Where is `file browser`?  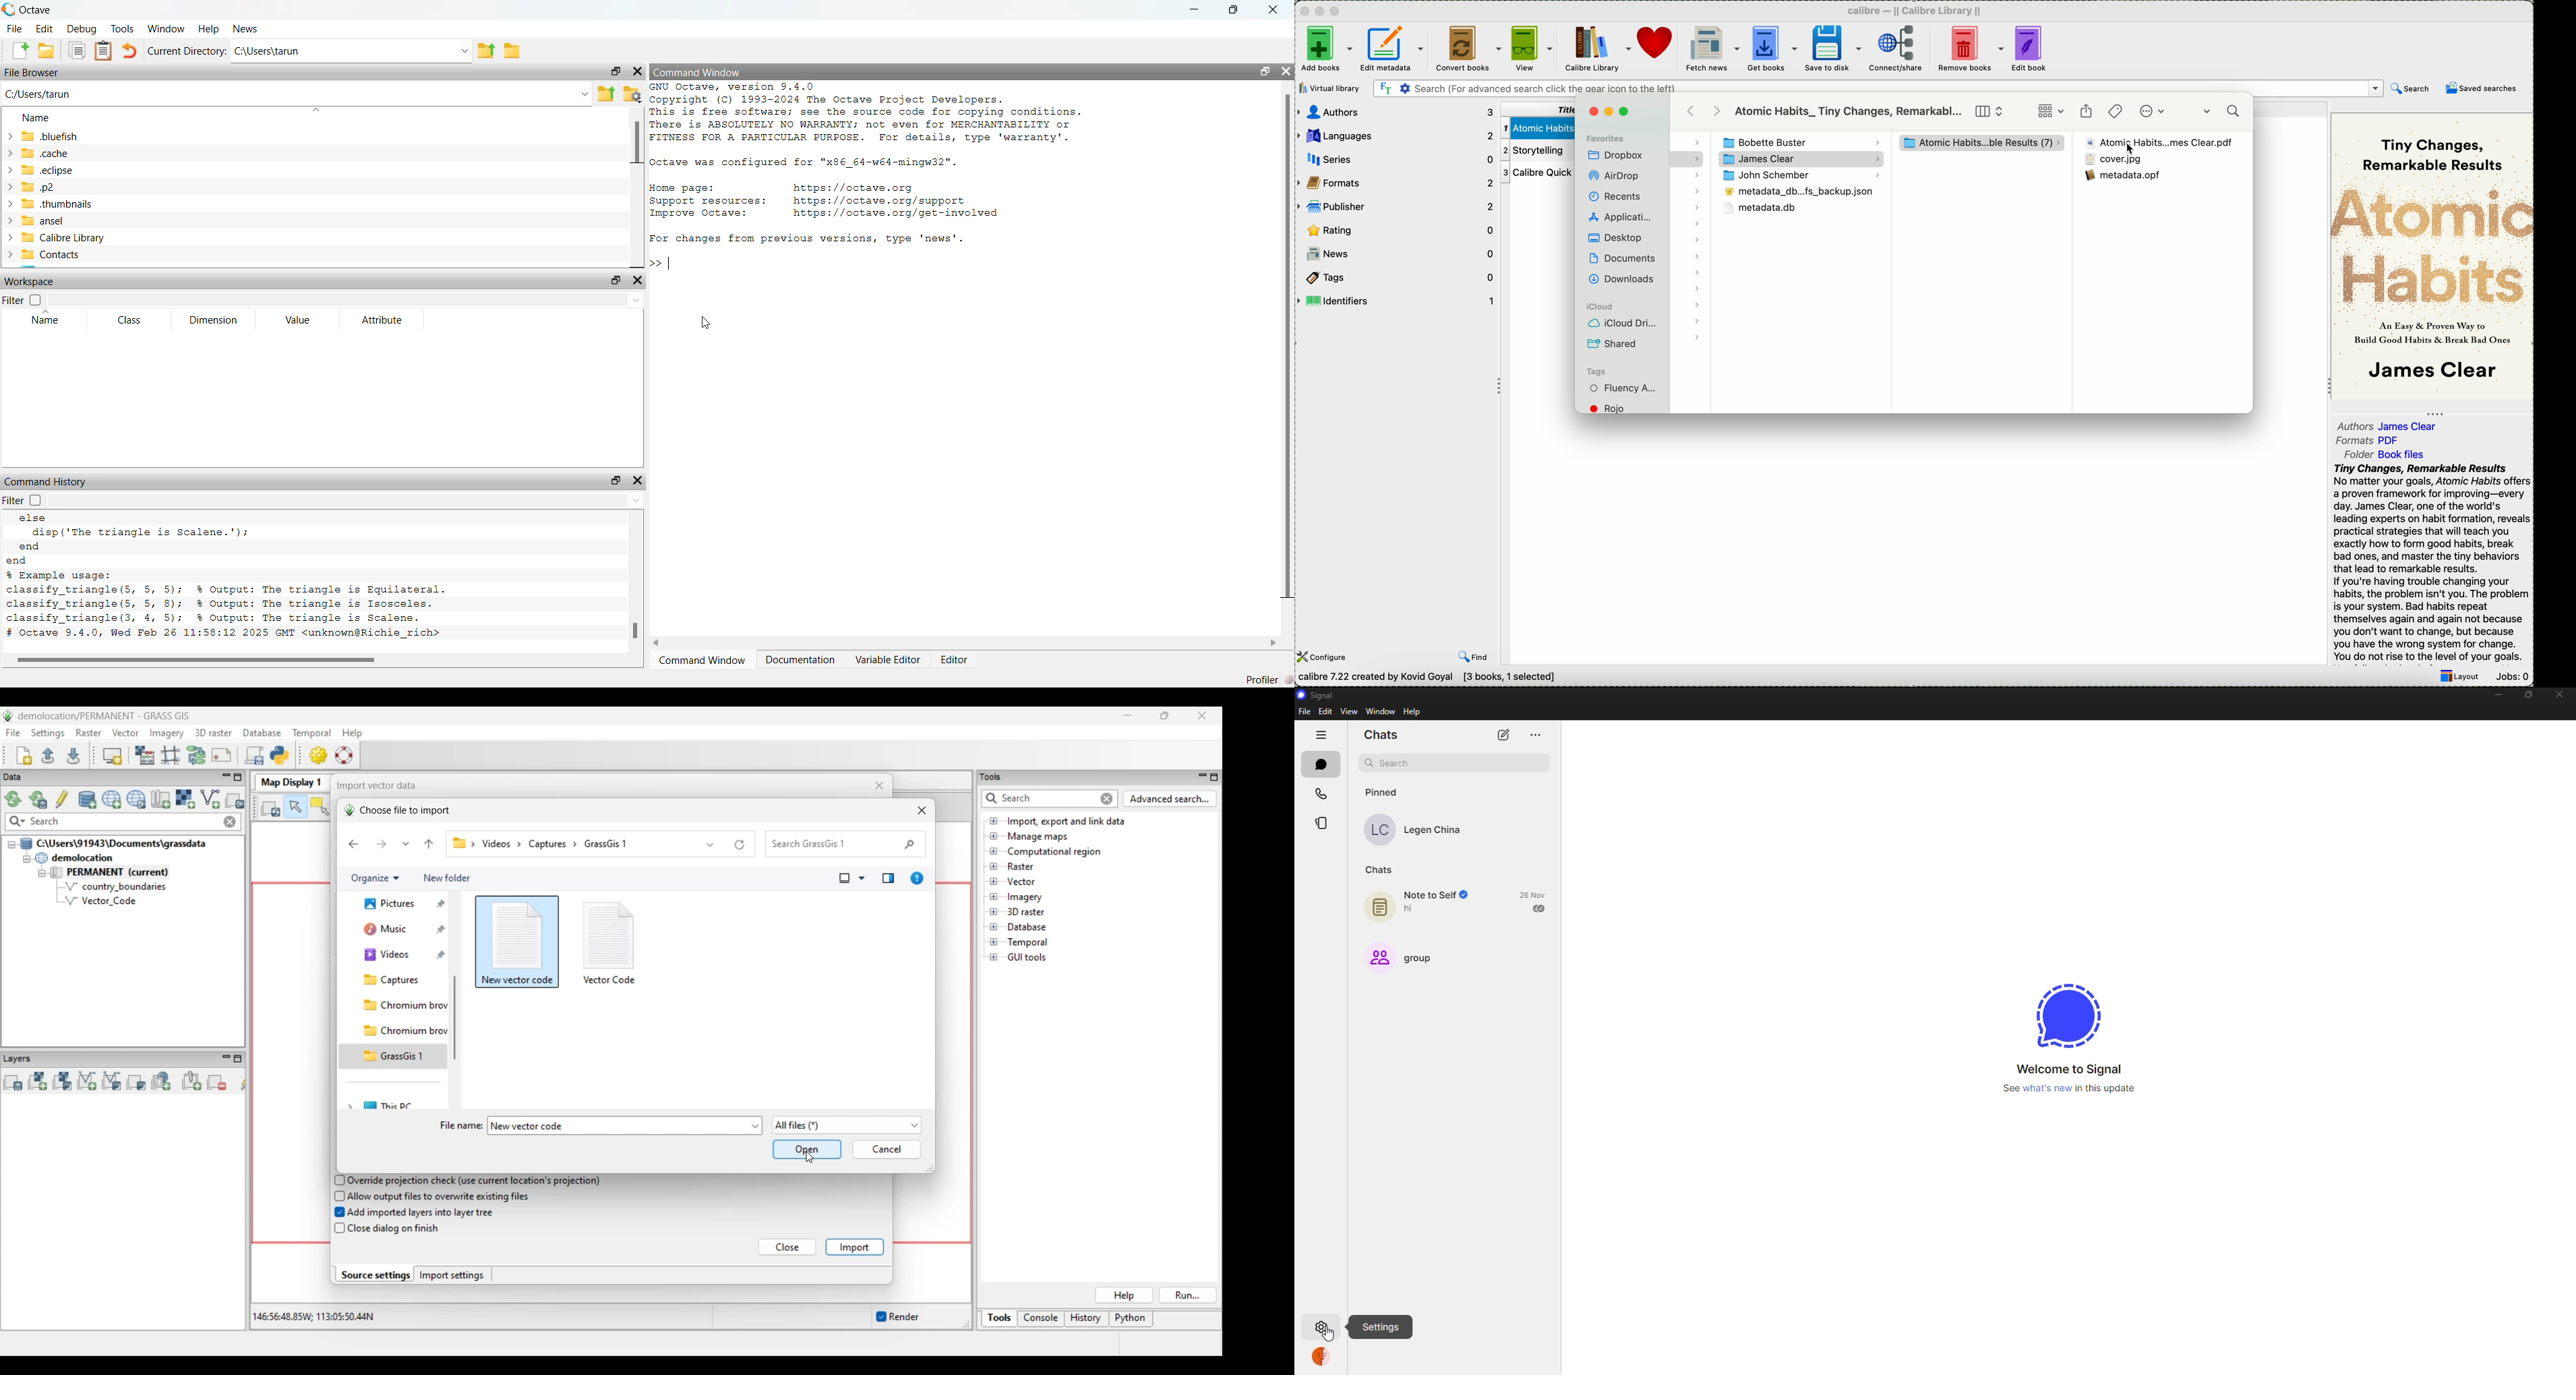
file browser is located at coordinates (33, 73).